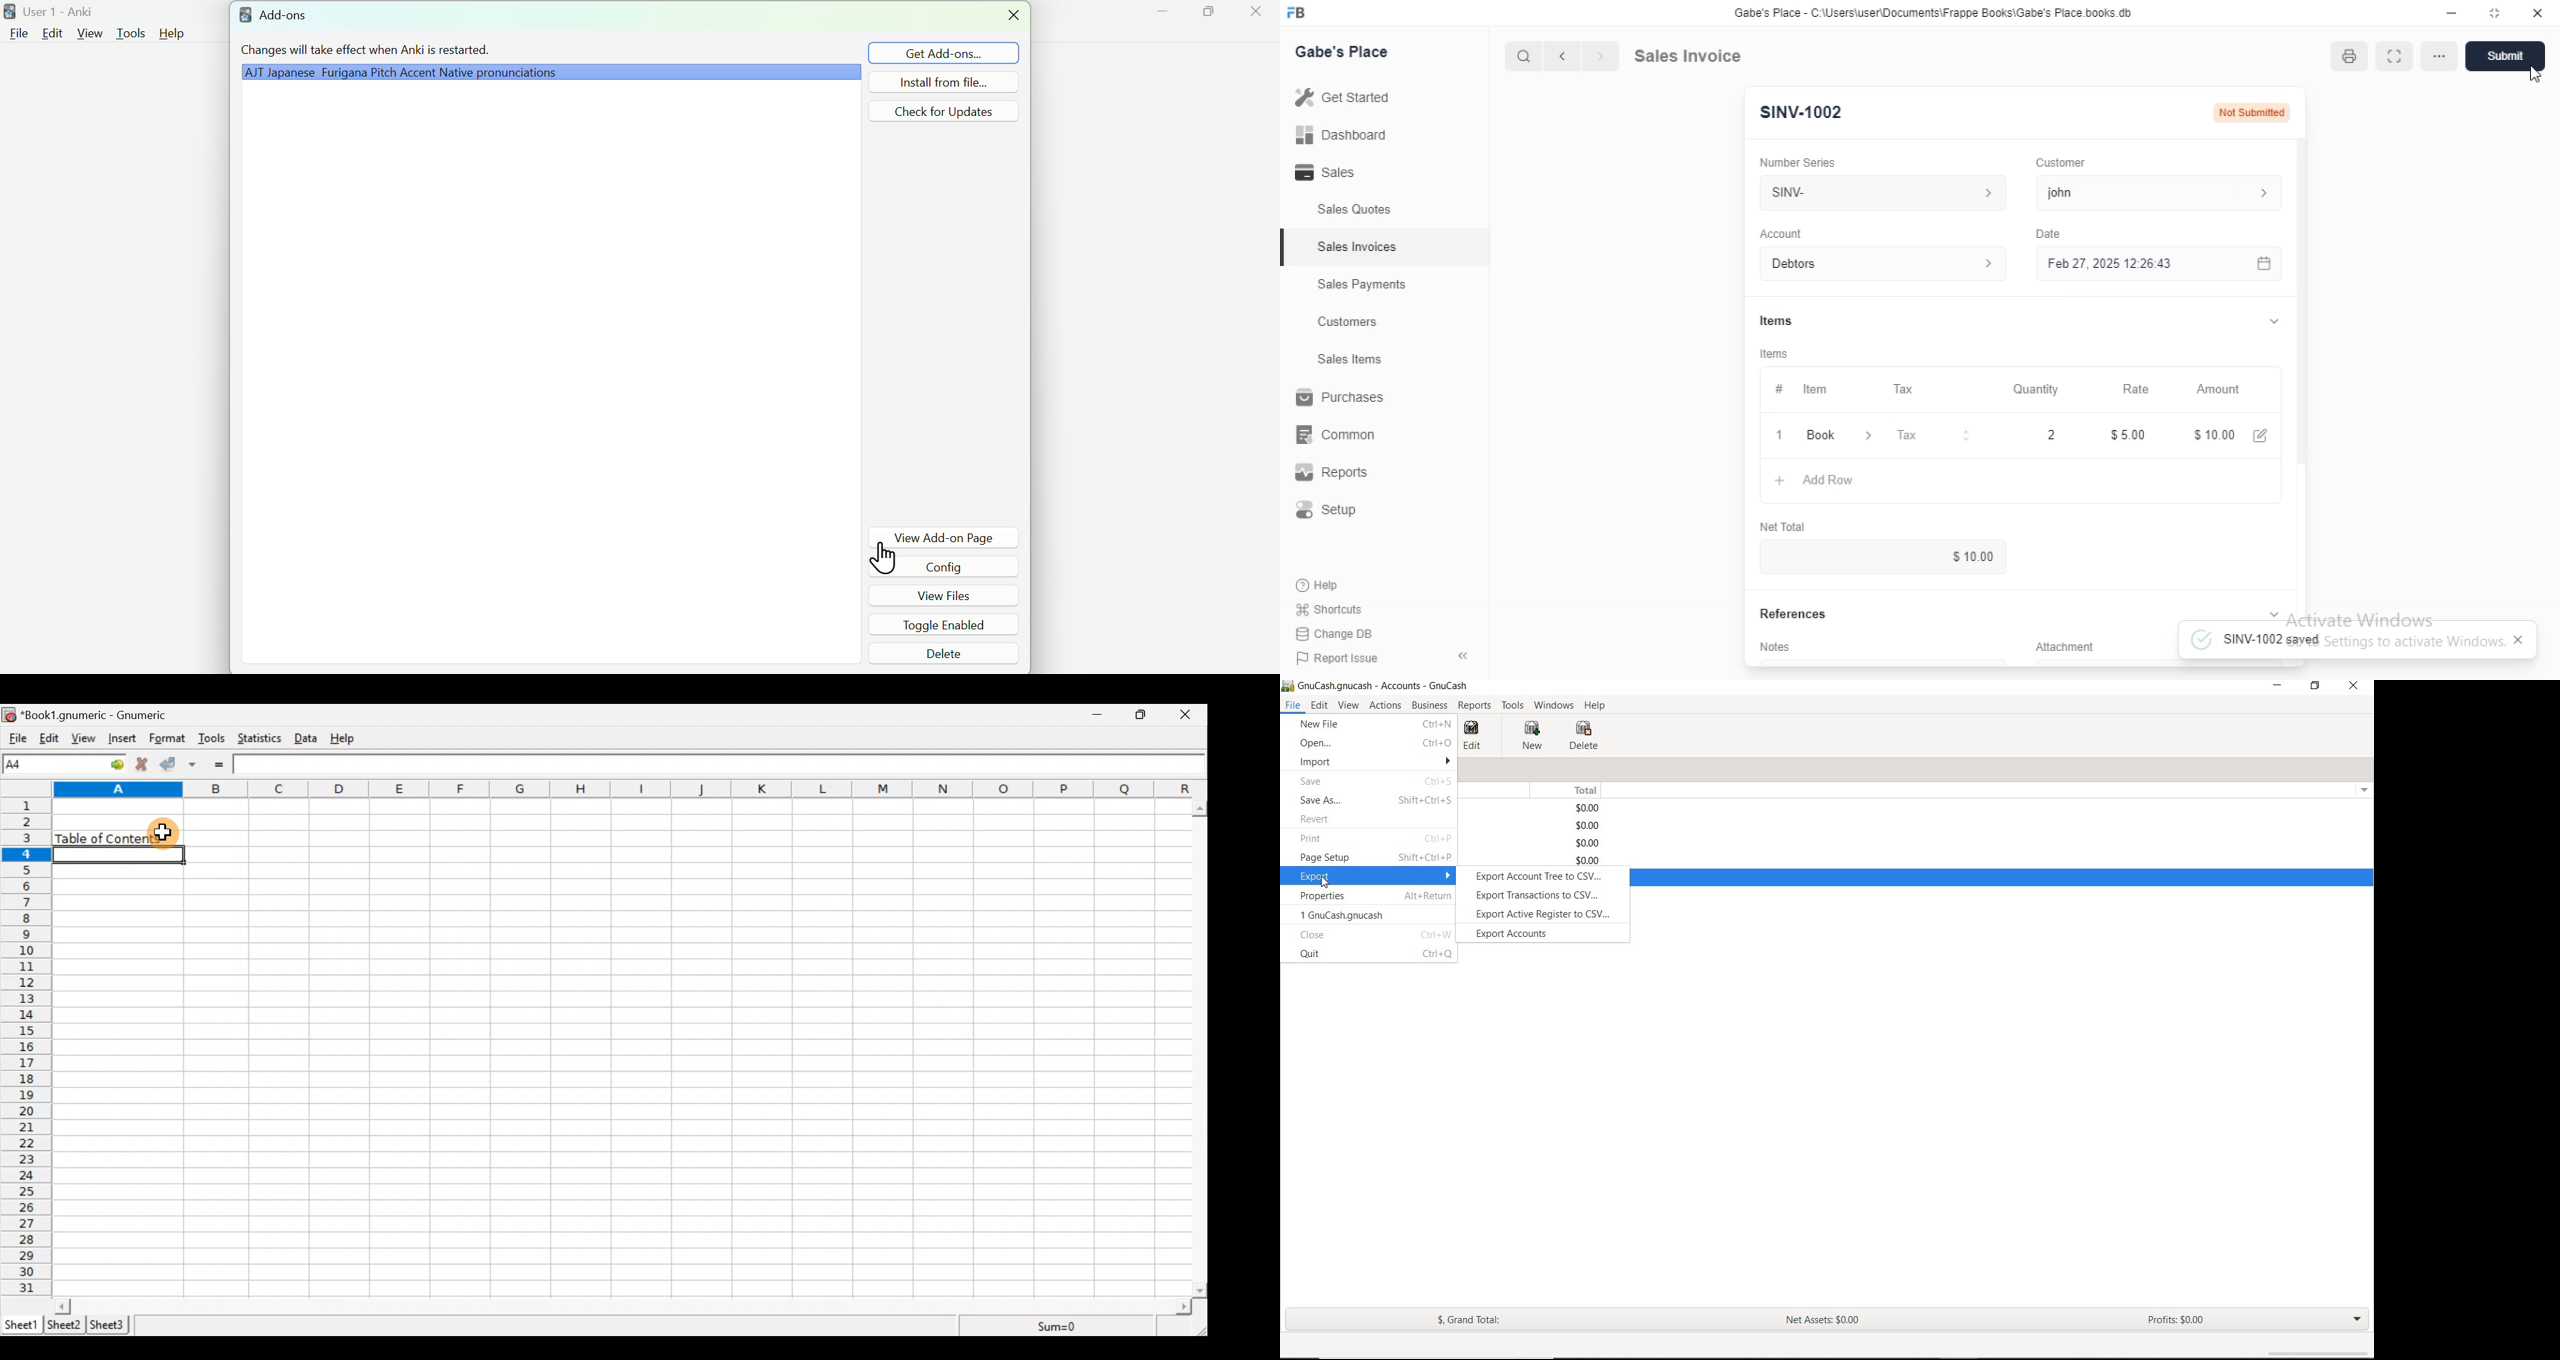  Describe the element at coordinates (1330, 610) in the screenshot. I see `Shortcuts` at that location.